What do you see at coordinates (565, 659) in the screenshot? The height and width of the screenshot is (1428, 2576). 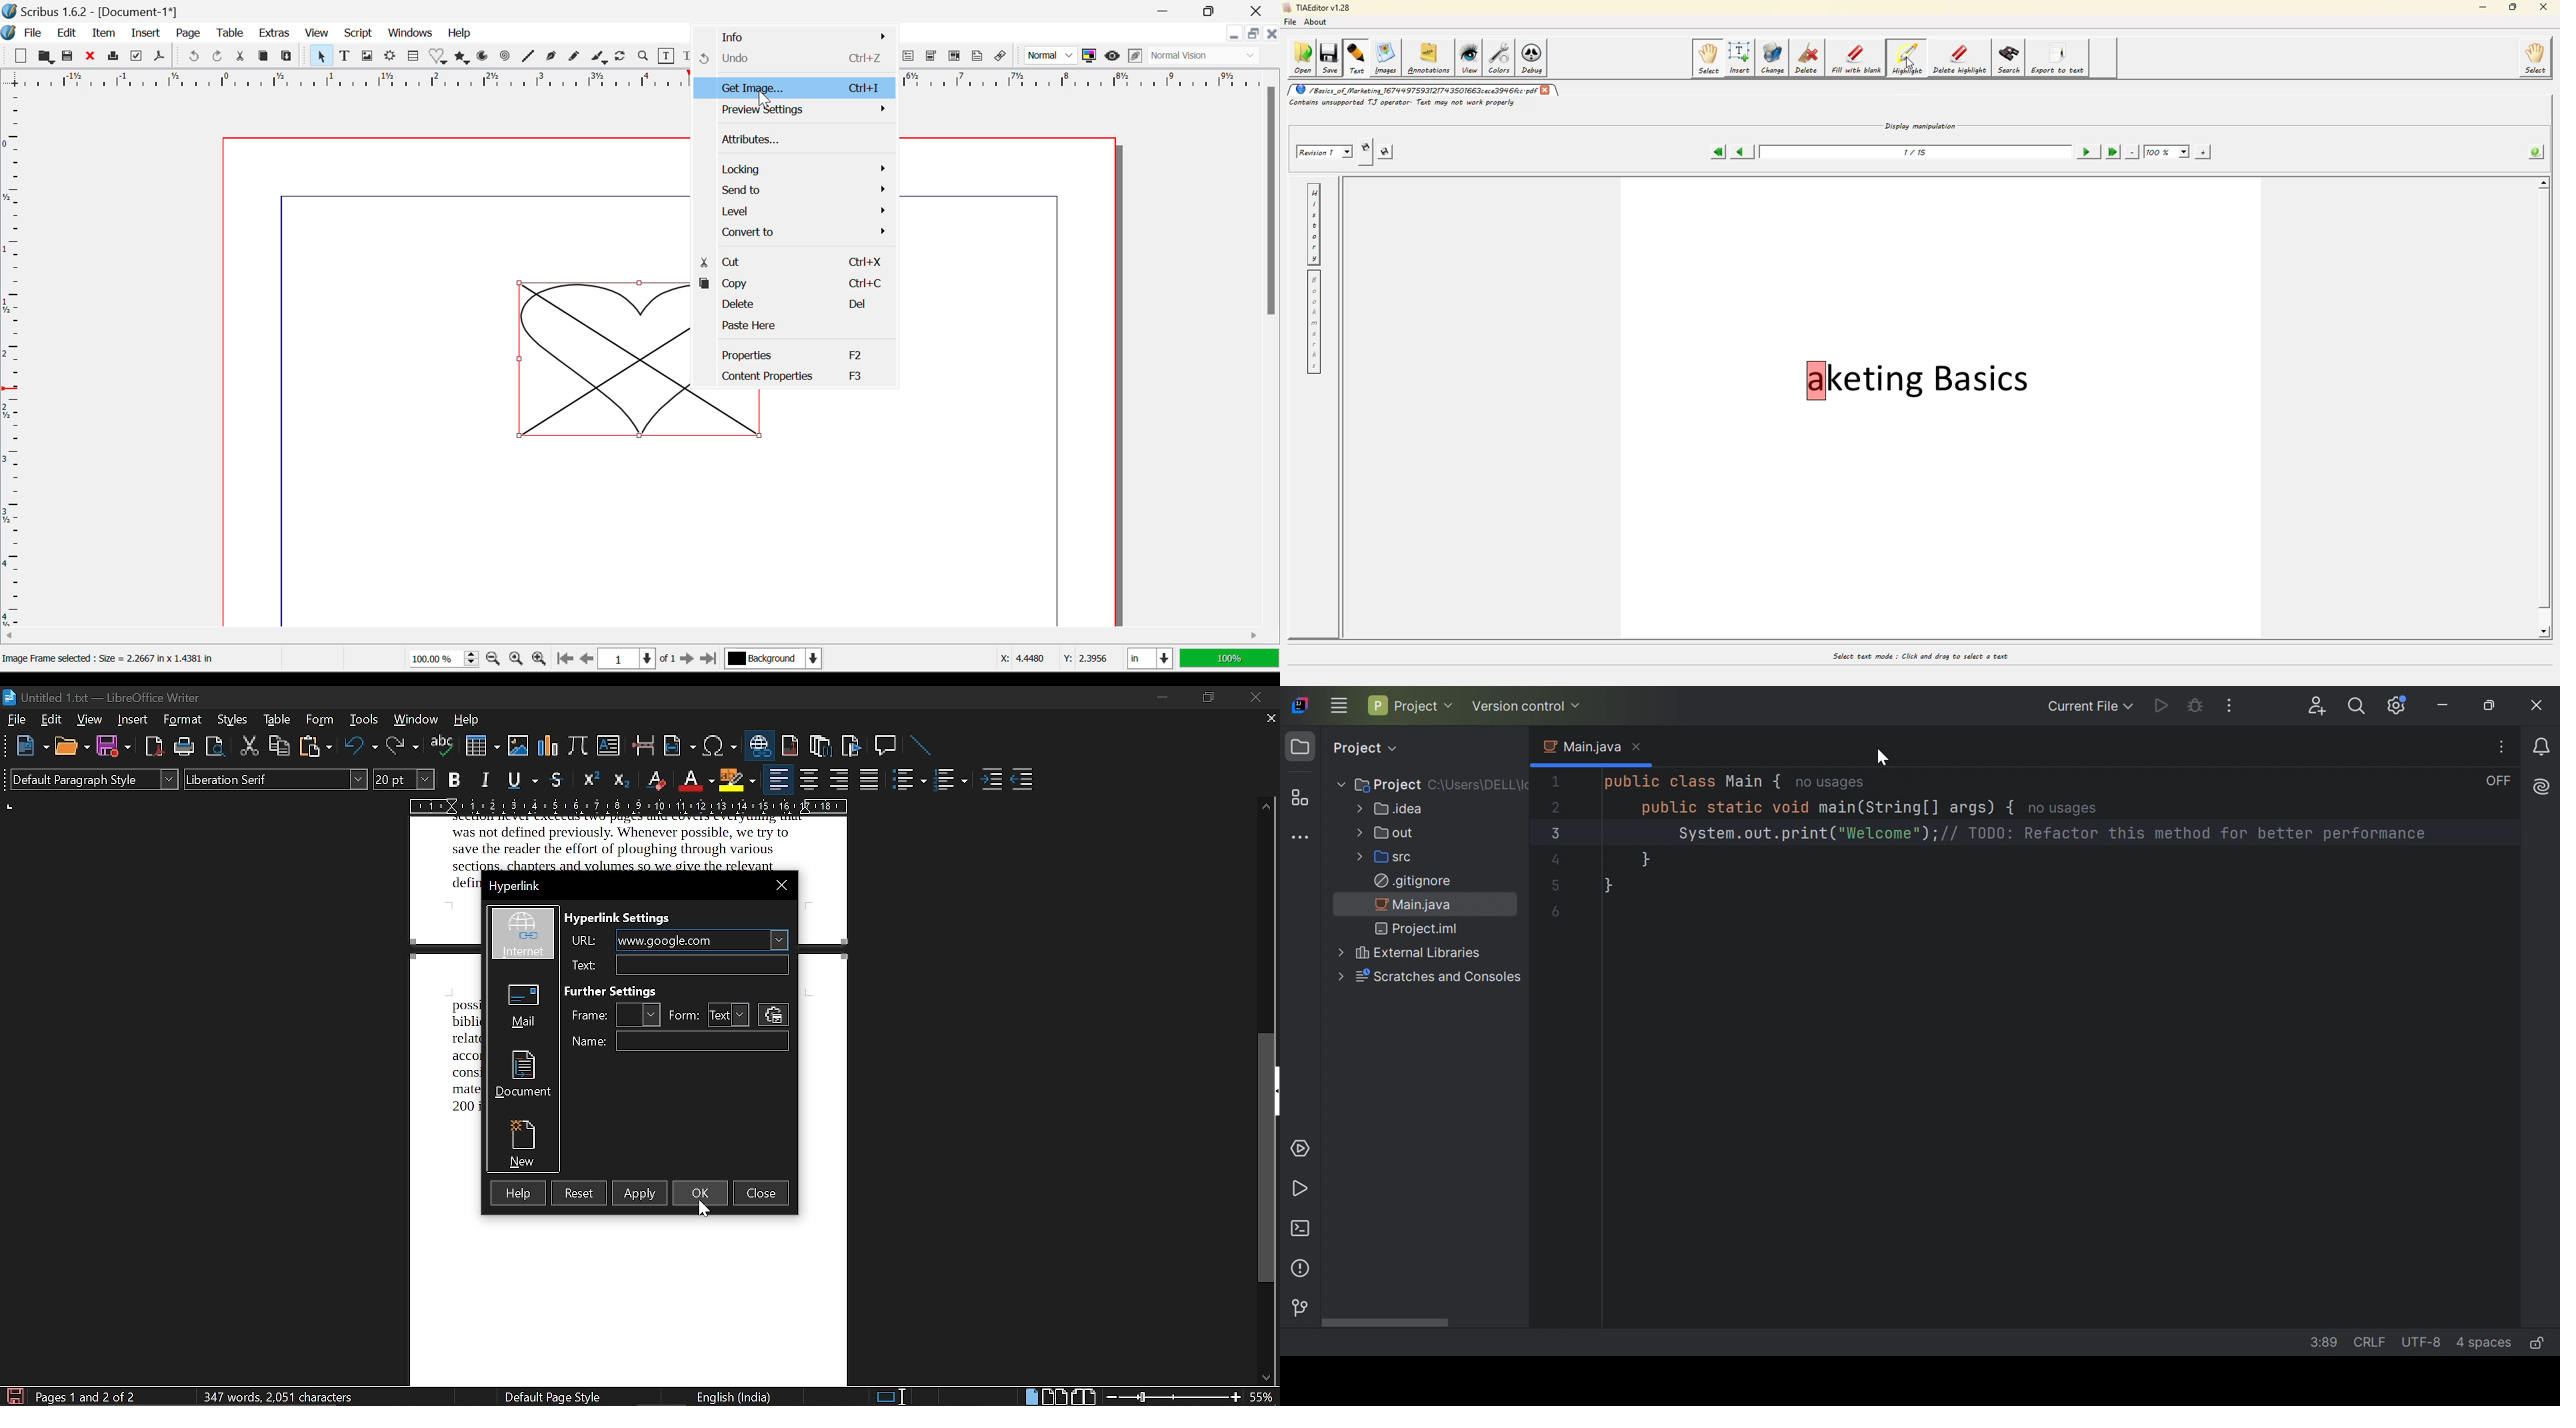 I see `First Page` at bounding box center [565, 659].